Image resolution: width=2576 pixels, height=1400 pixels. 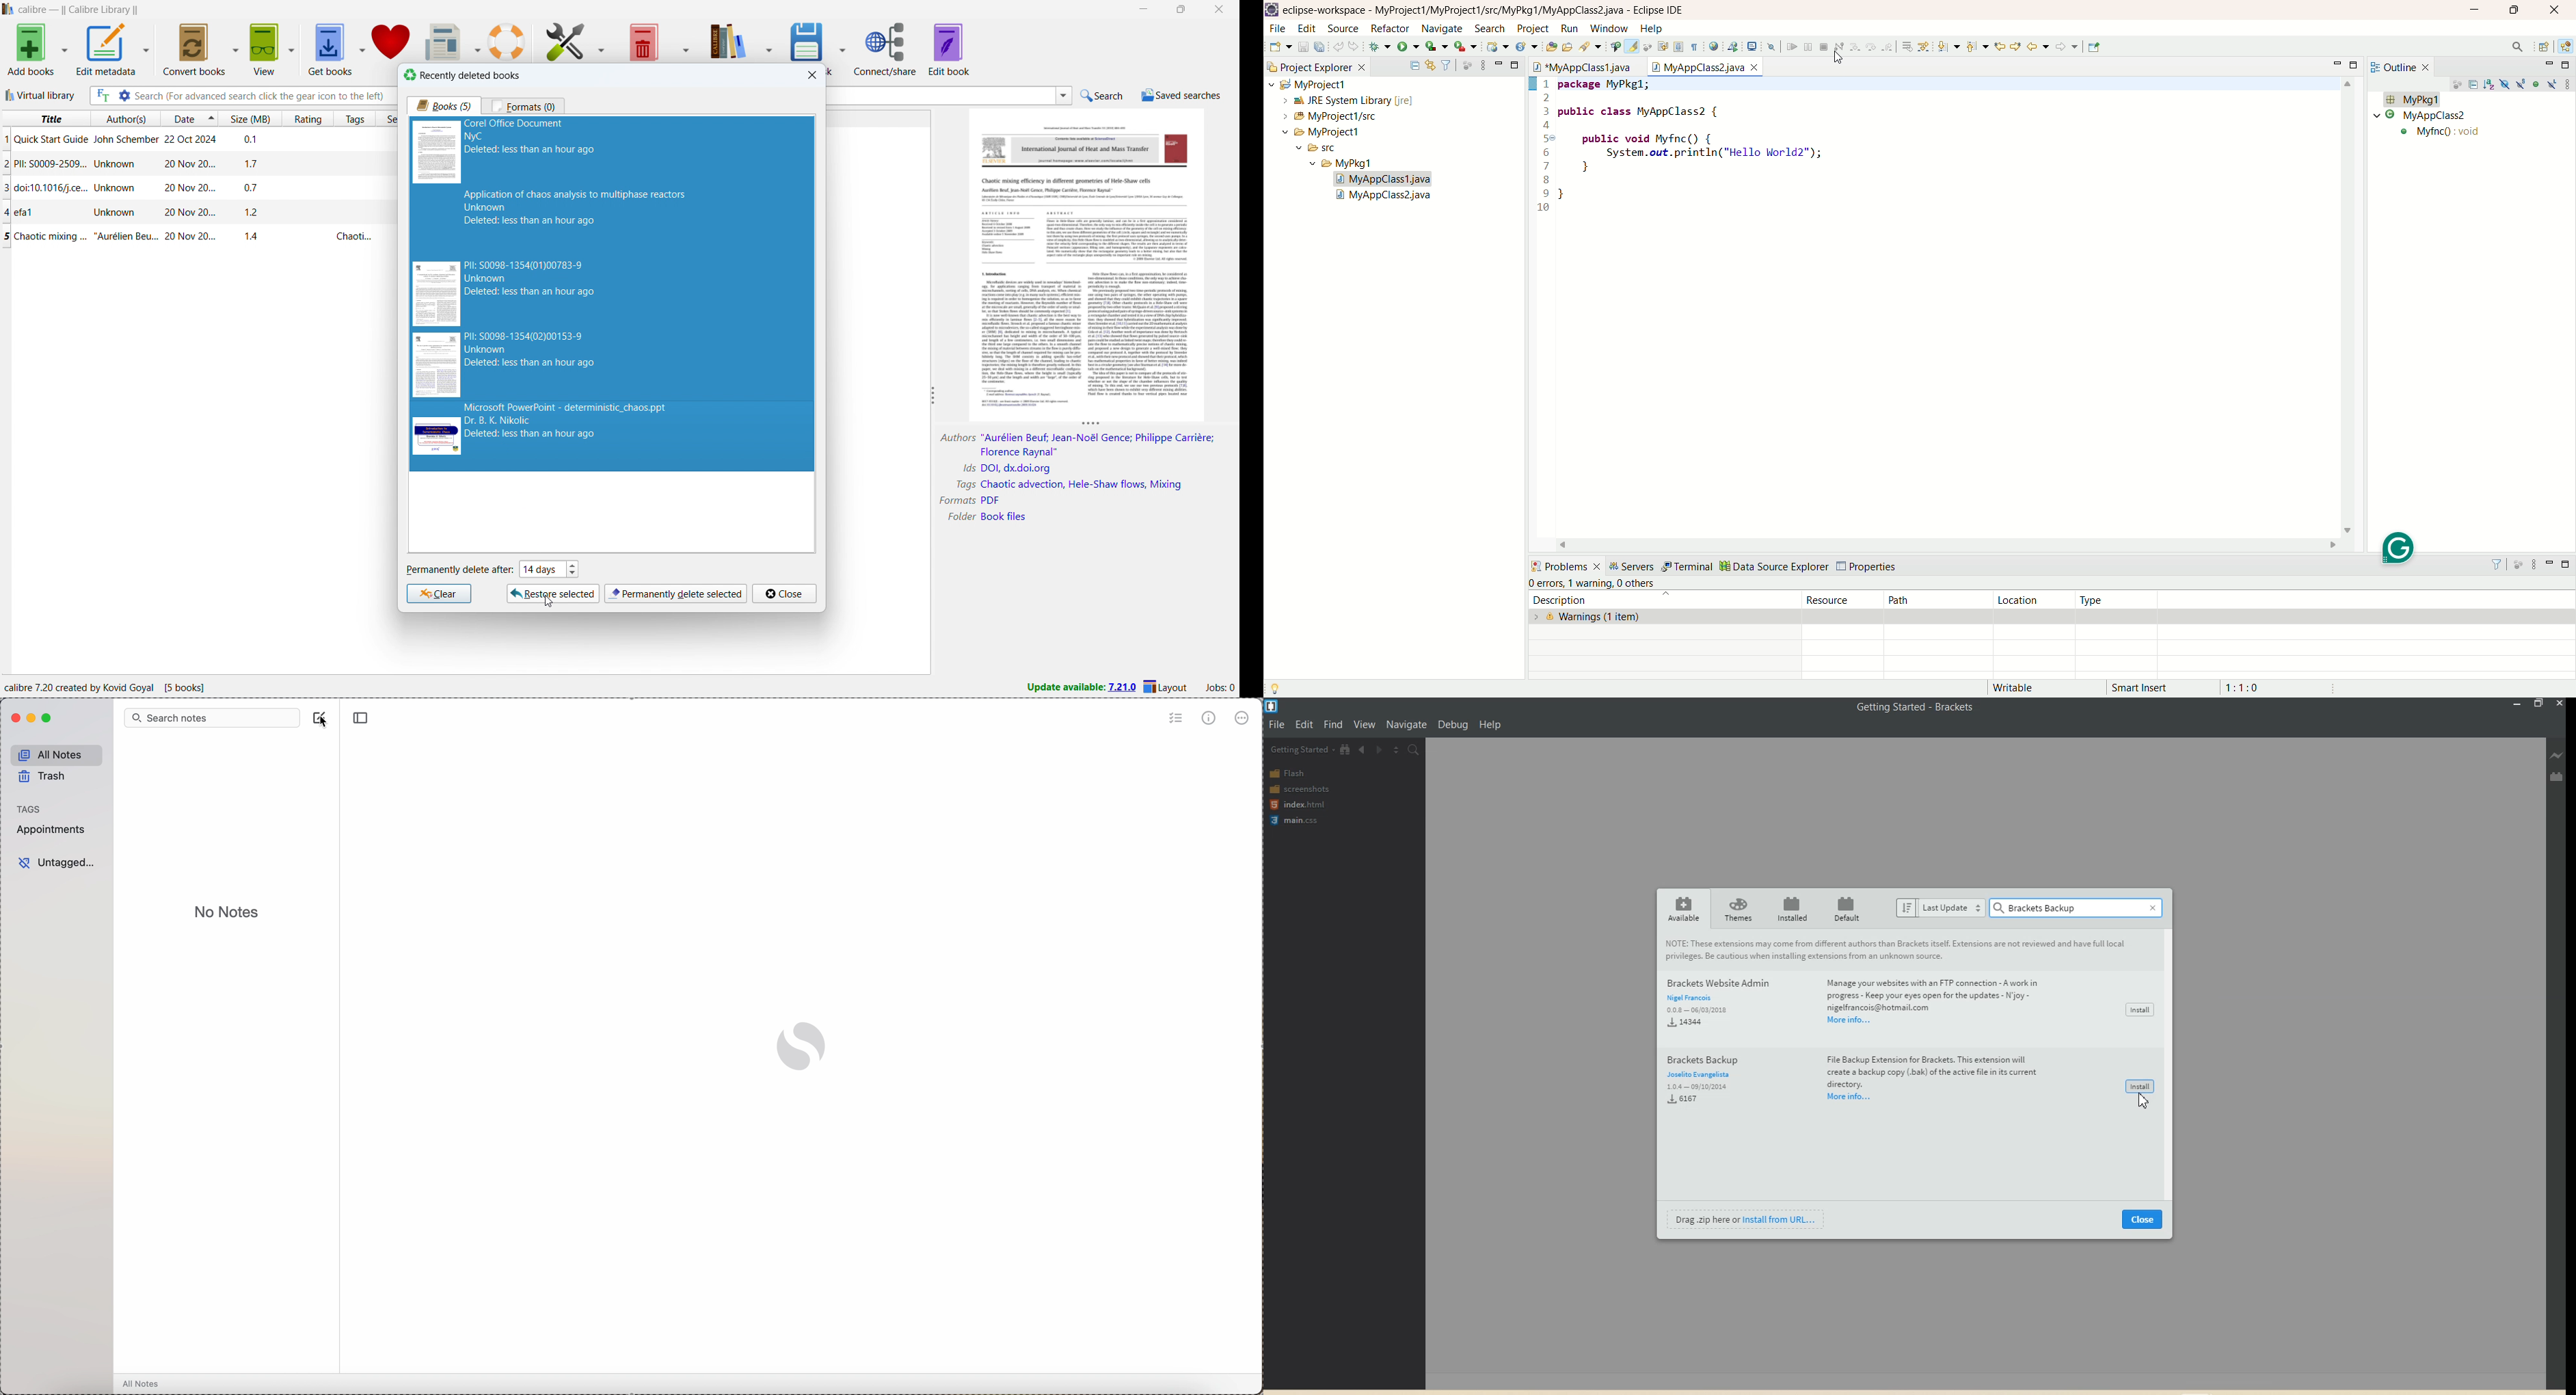 I want to click on previous annotation, so click(x=1977, y=46).